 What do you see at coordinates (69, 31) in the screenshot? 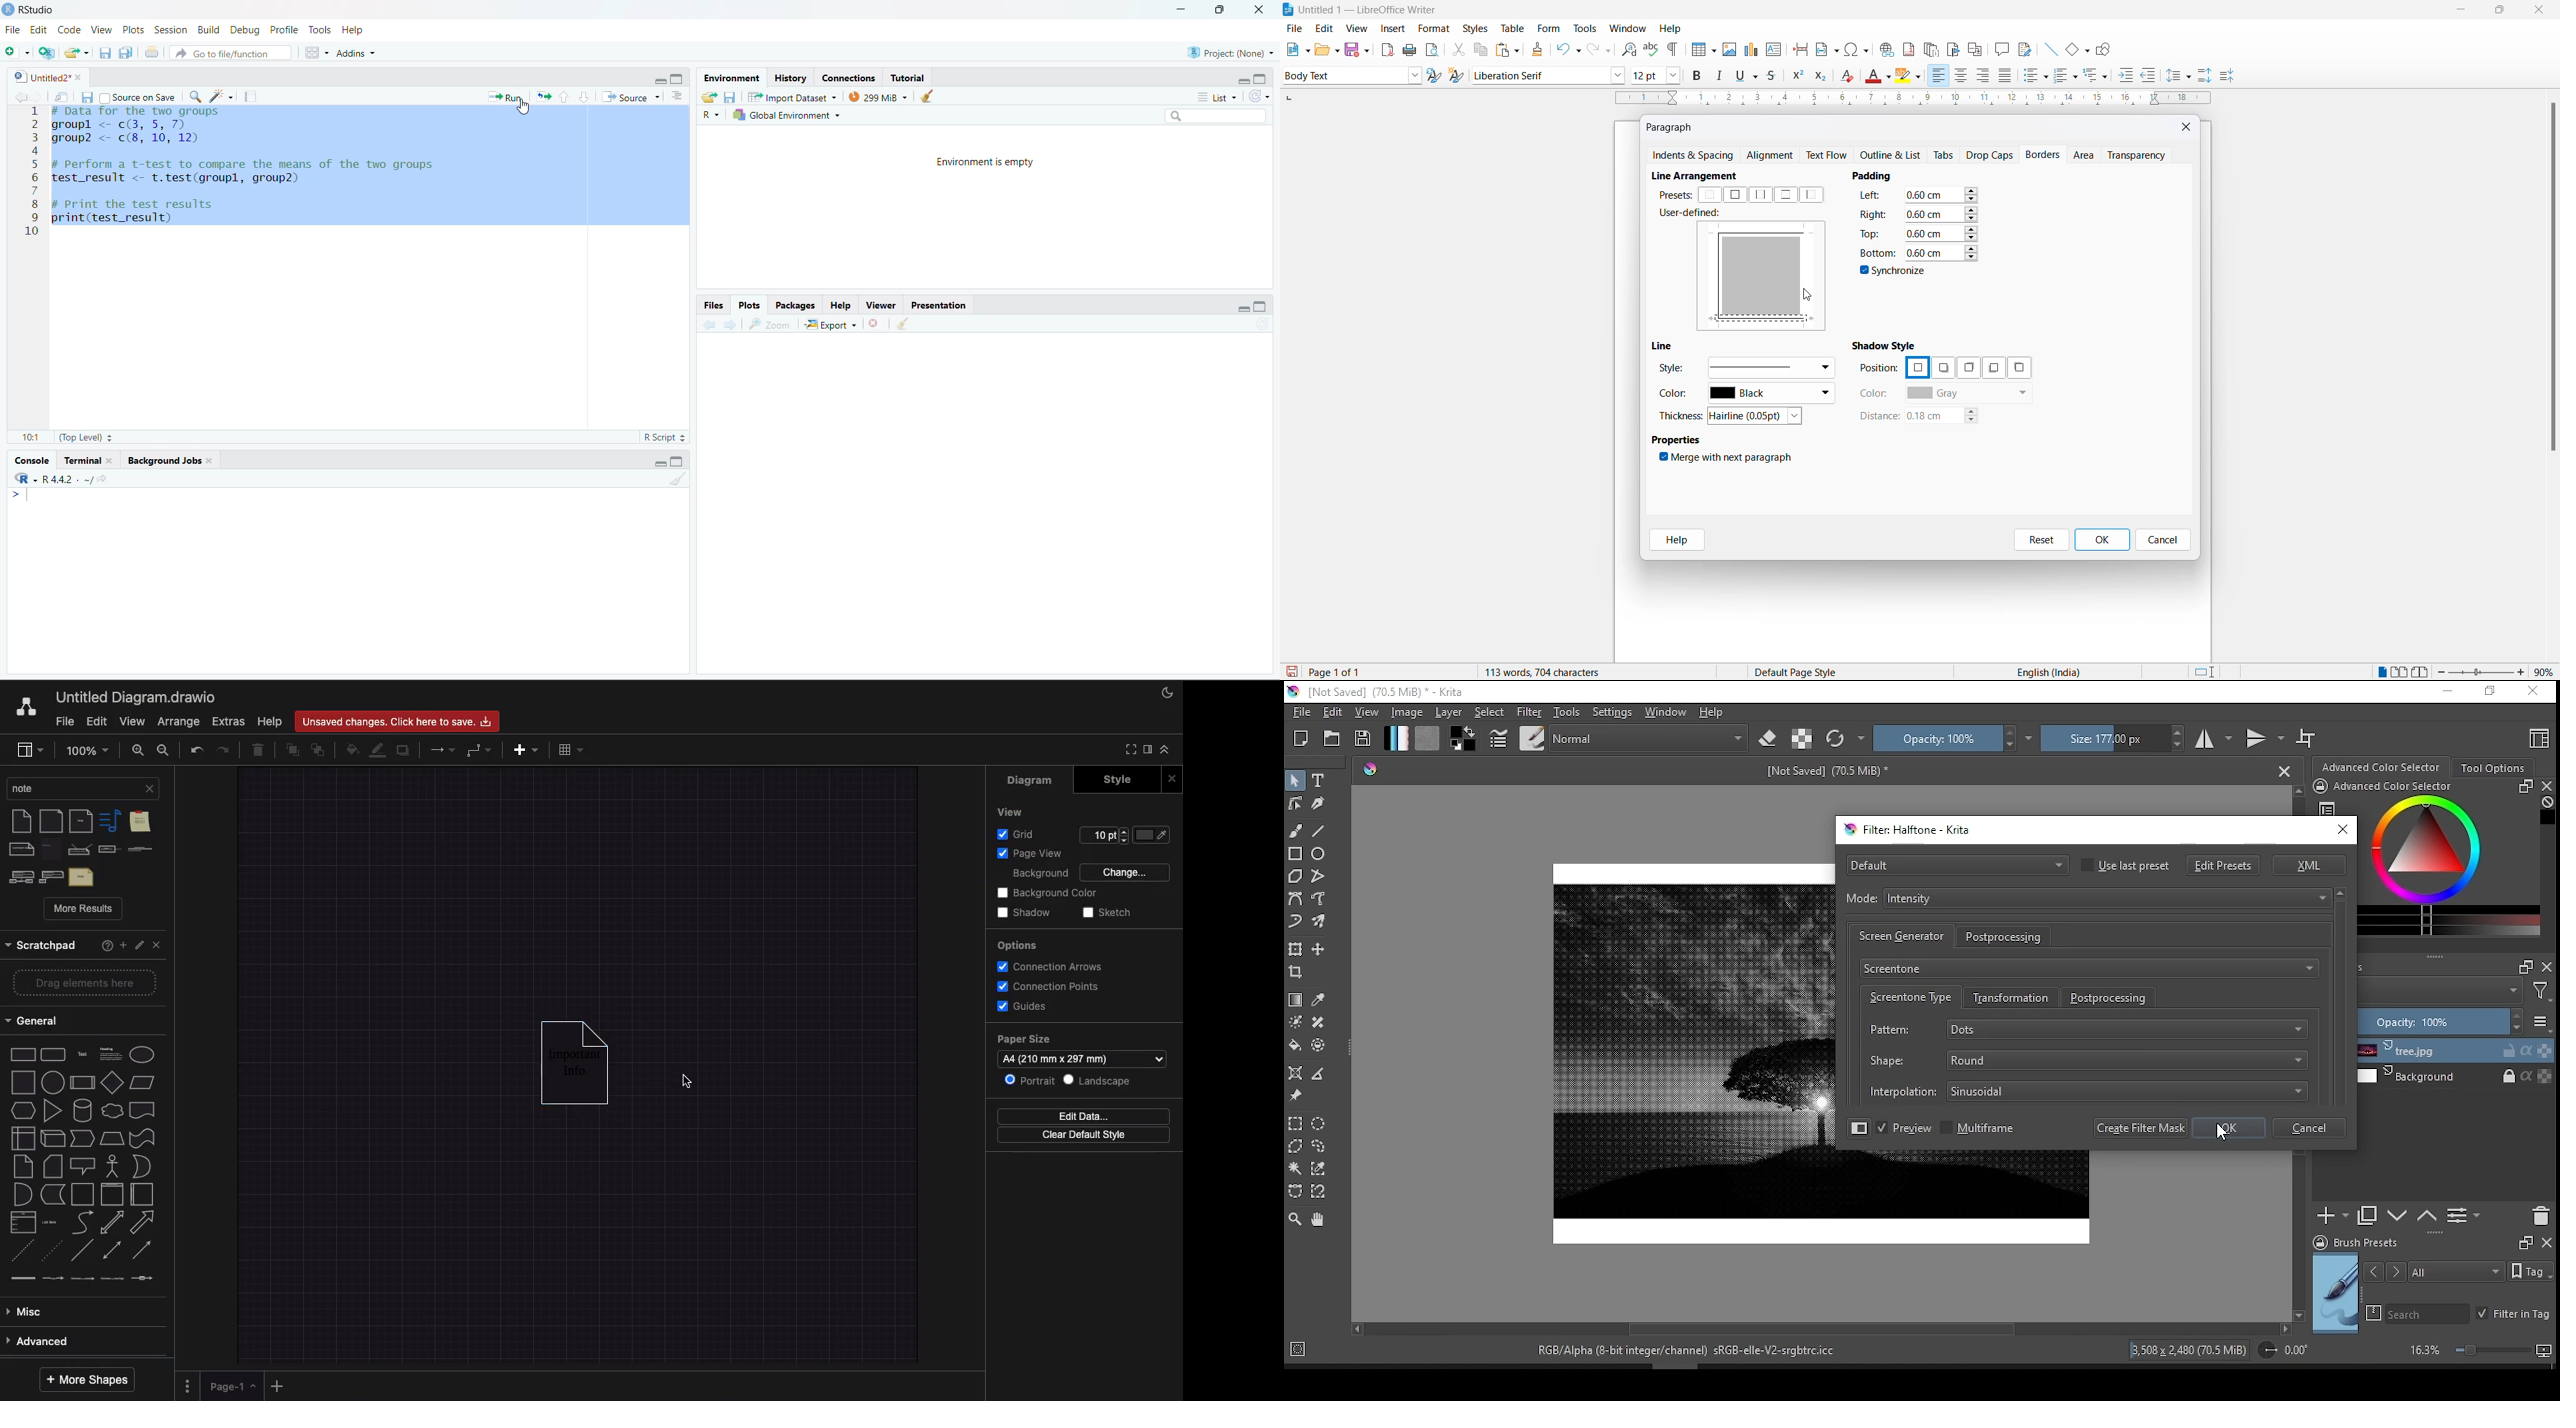
I see `Code` at bounding box center [69, 31].